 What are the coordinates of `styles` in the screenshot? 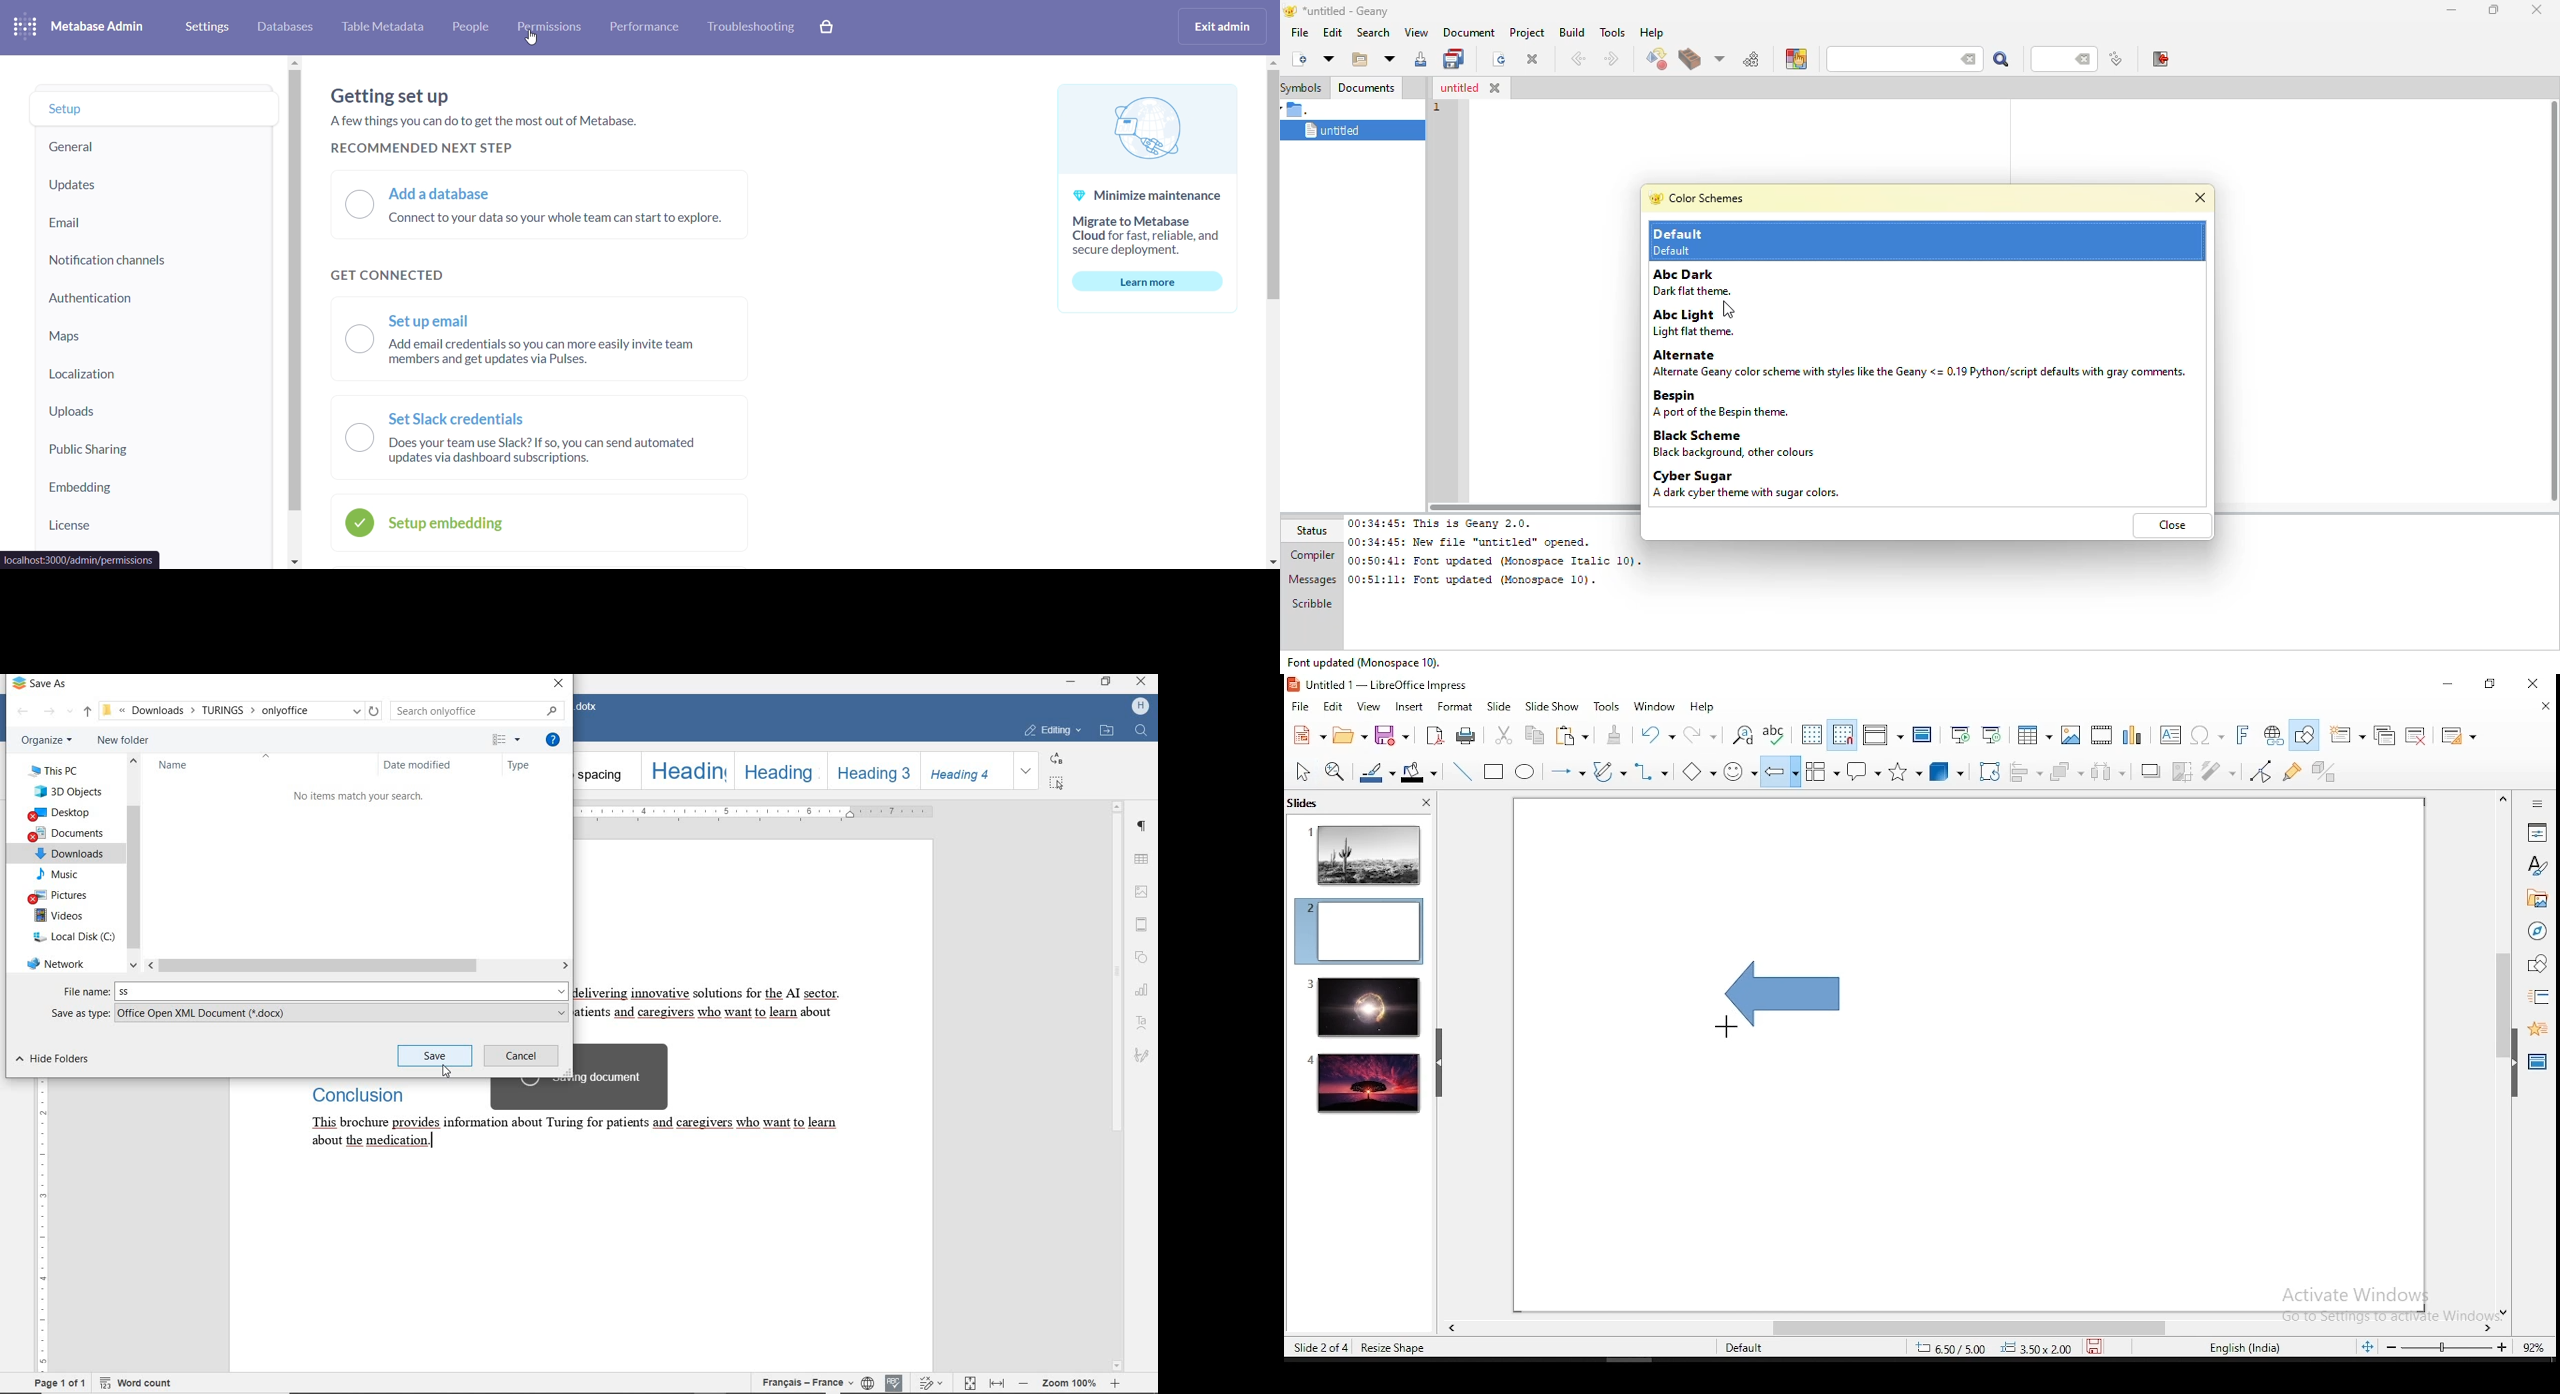 It's located at (2537, 865).